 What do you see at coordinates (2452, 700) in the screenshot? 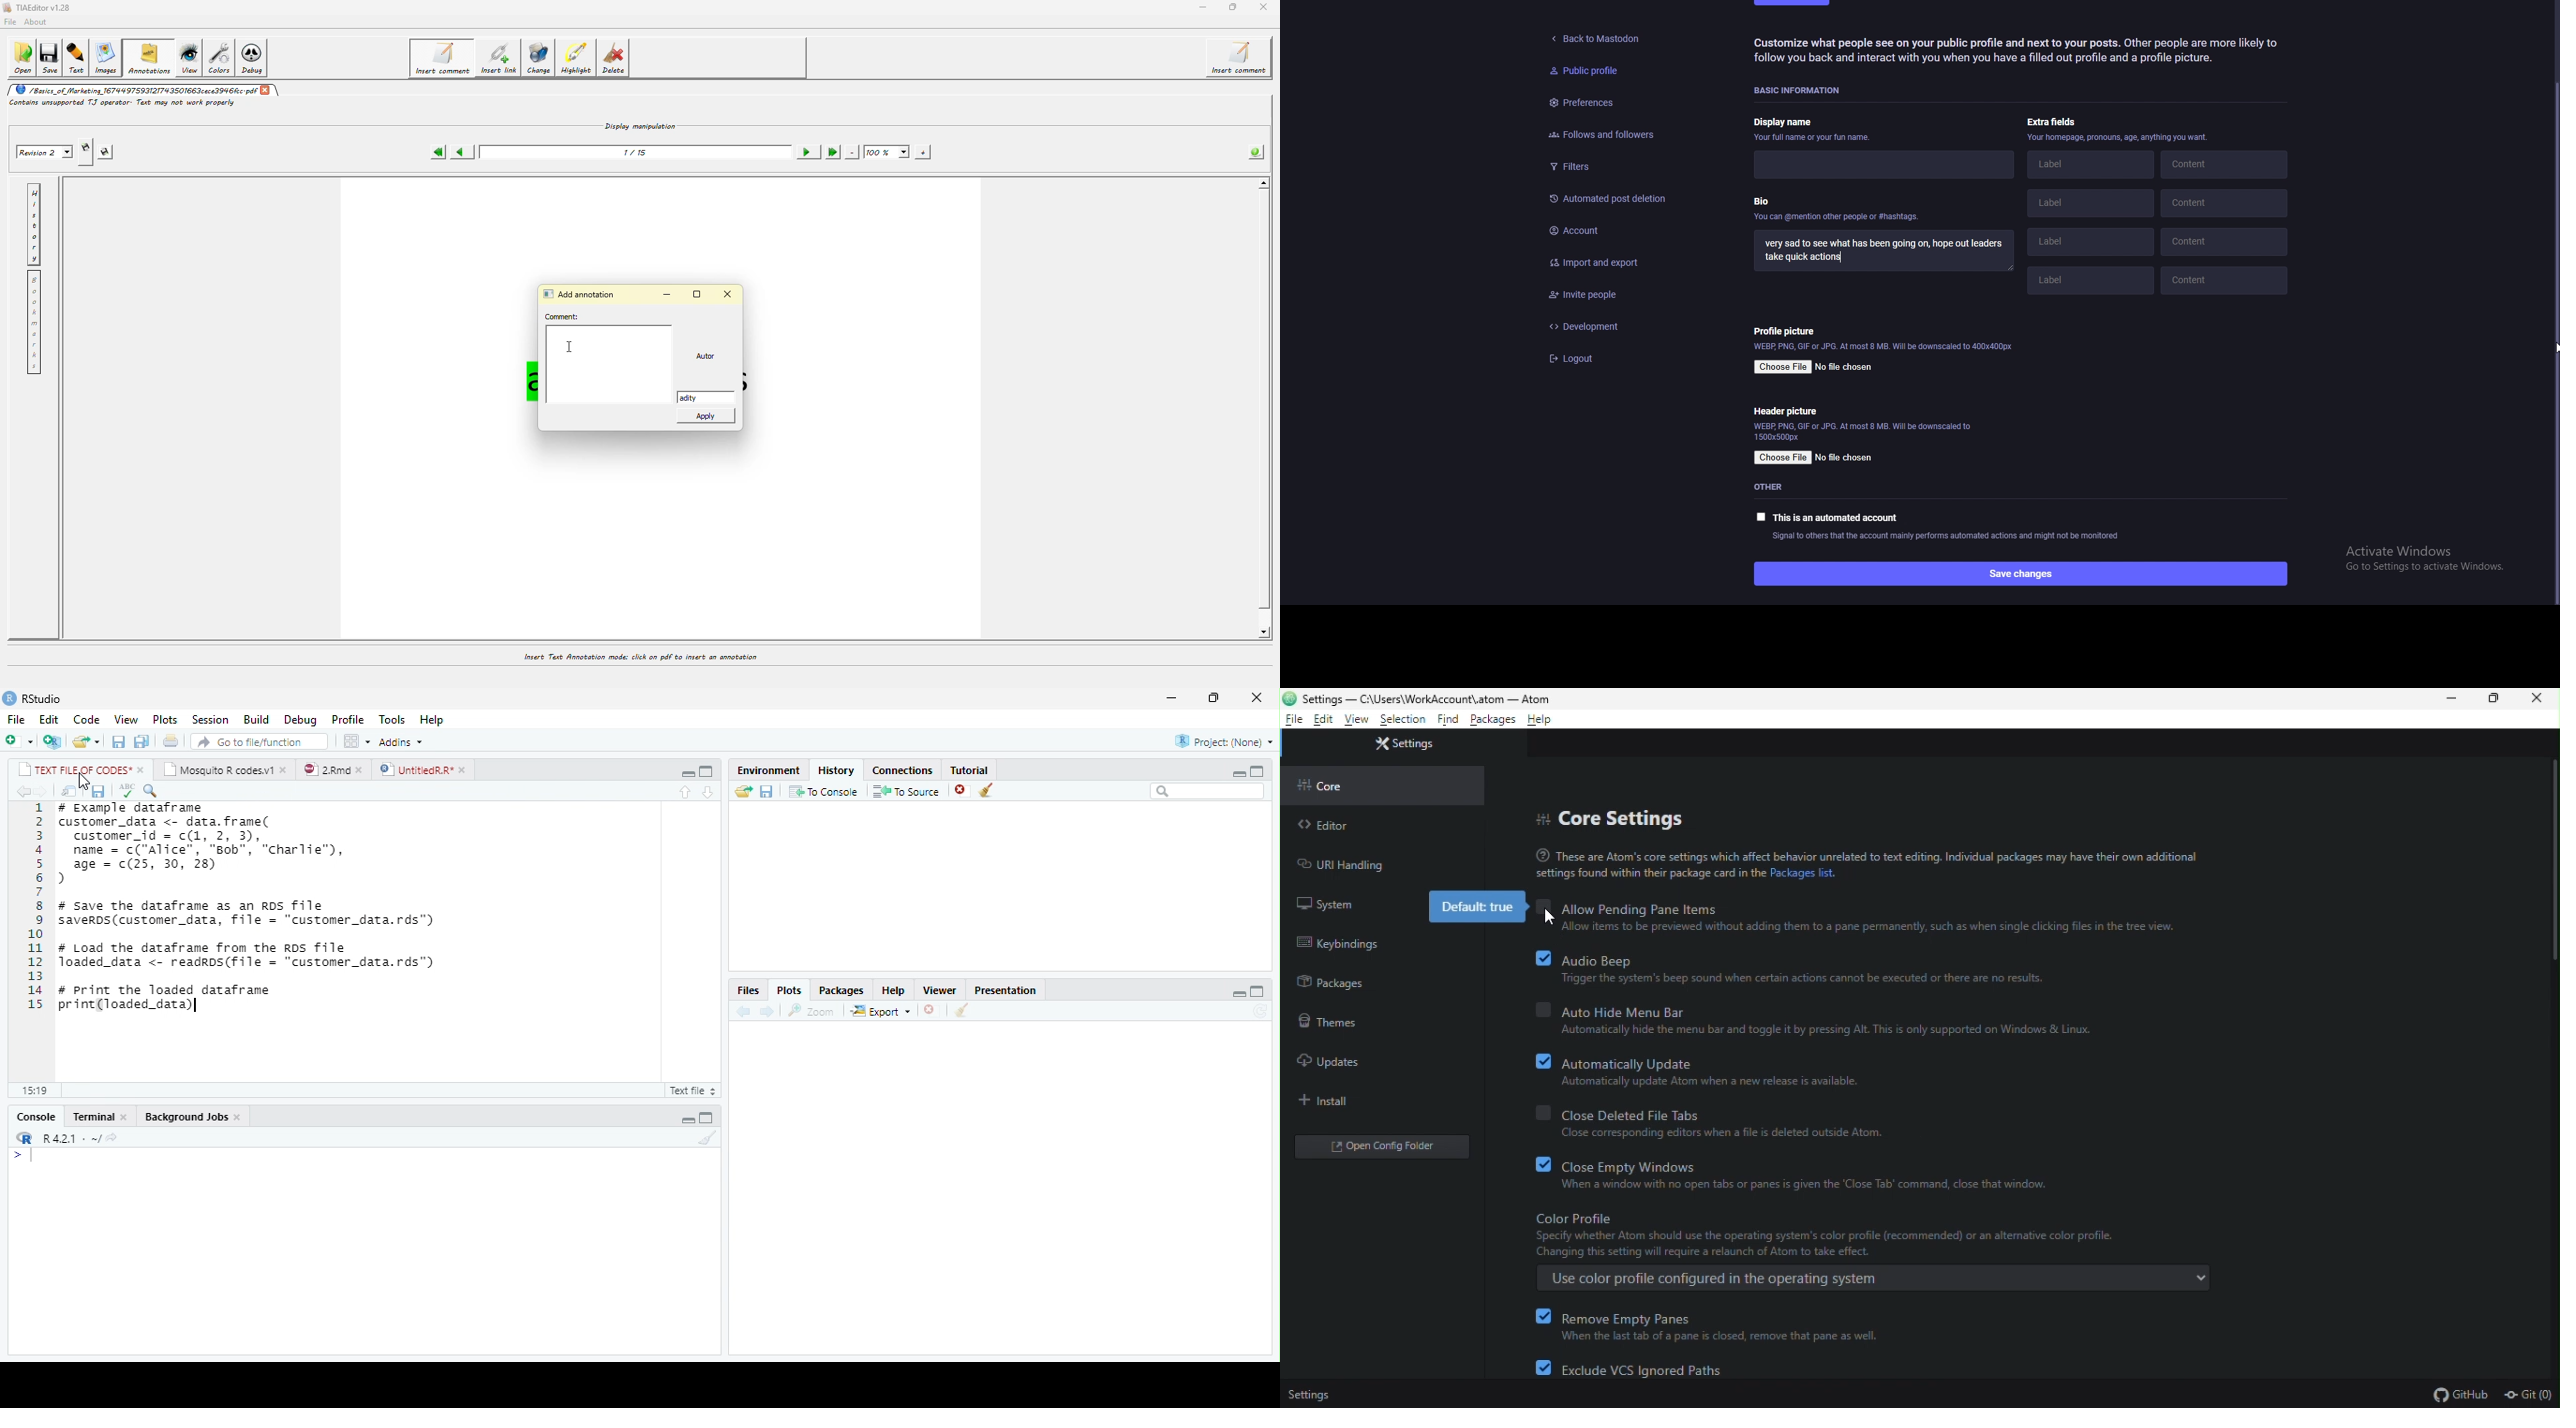
I see `minimize` at bounding box center [2452, 700].